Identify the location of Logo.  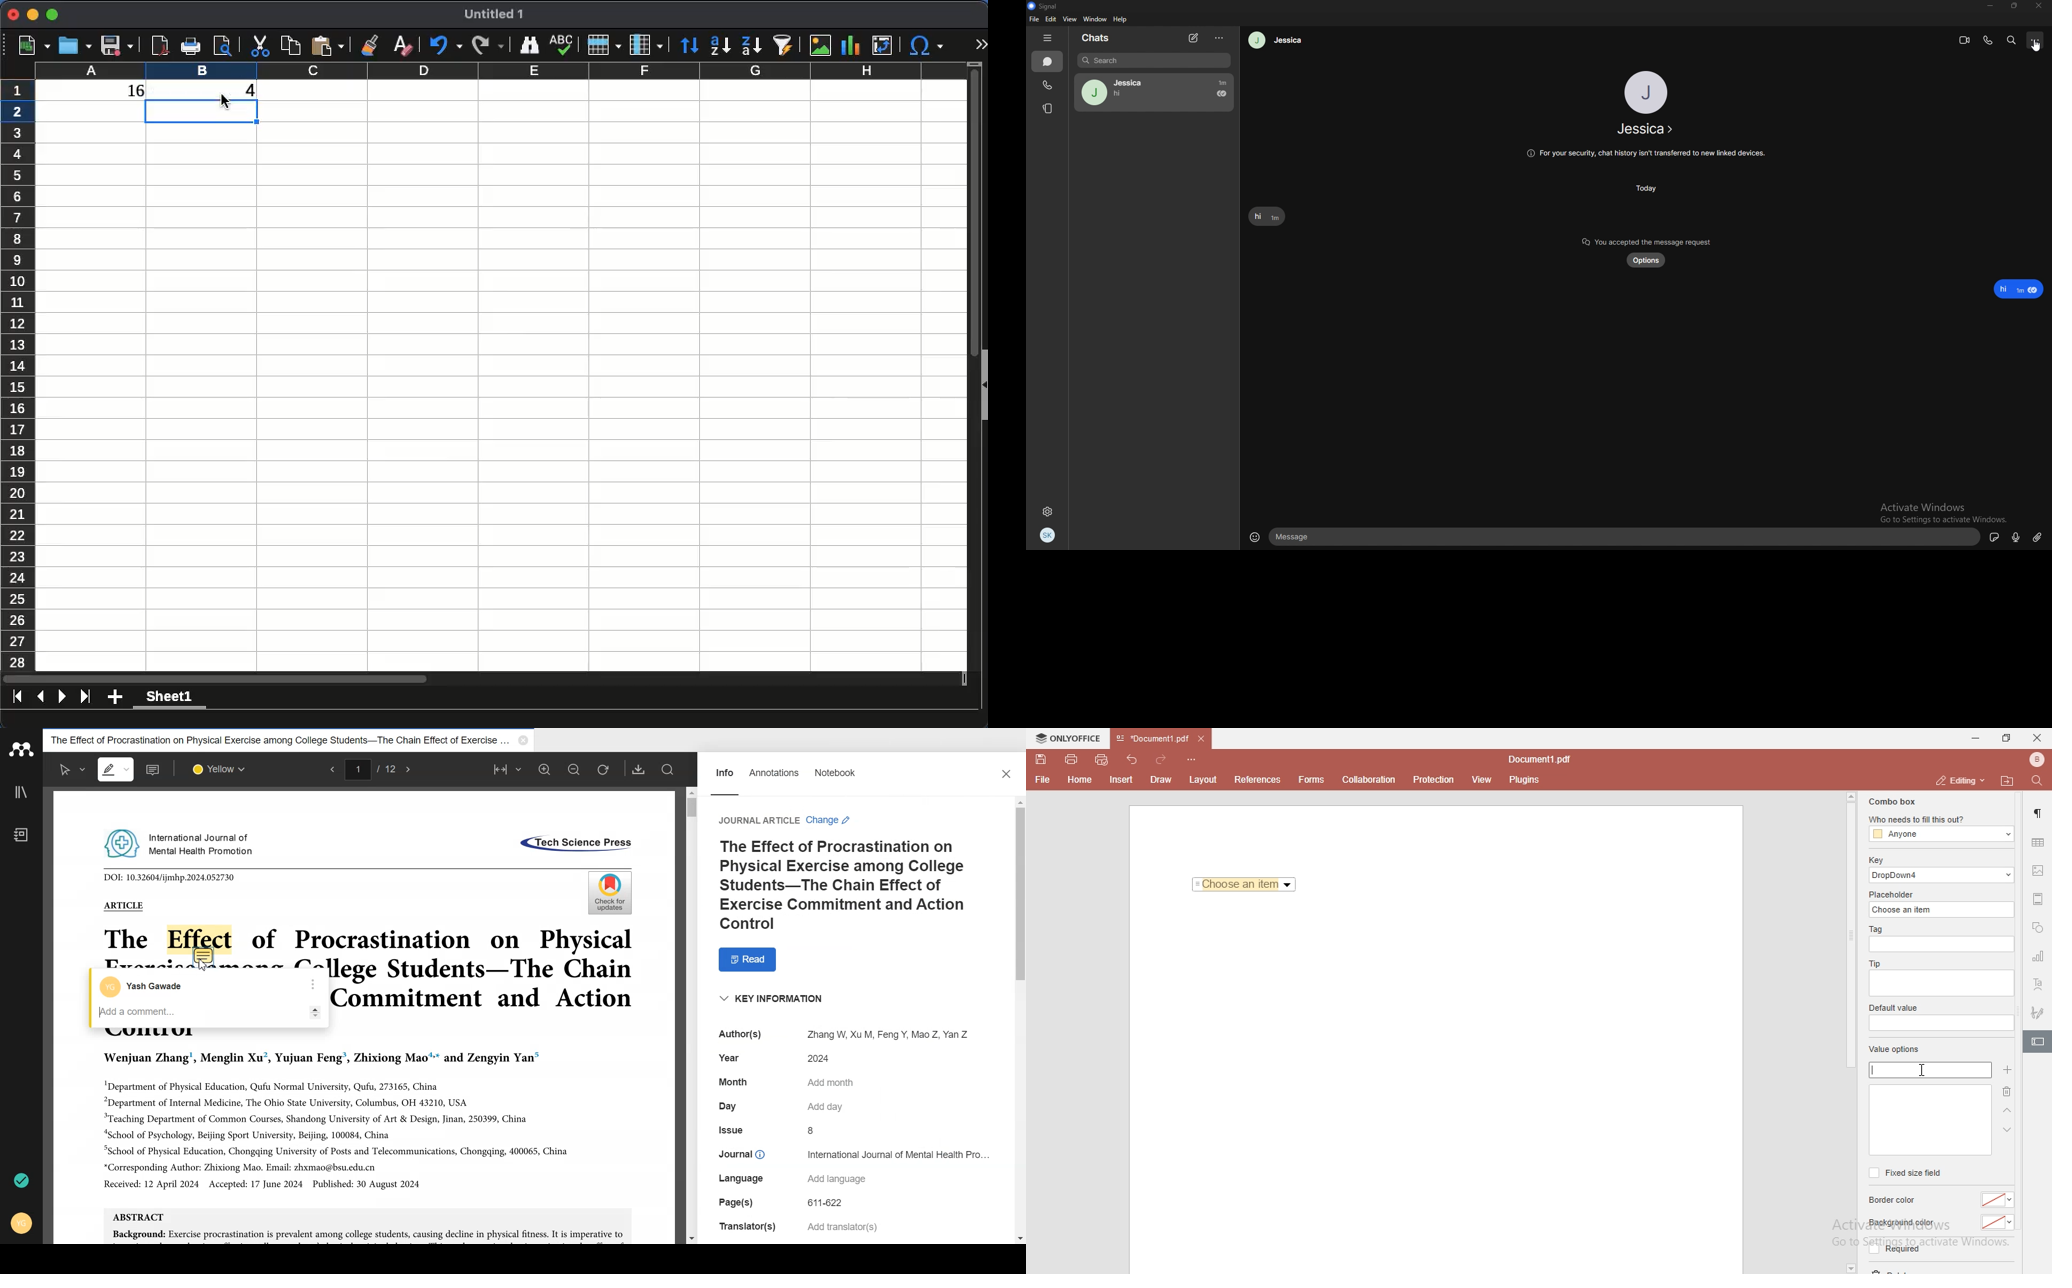
(21, 749).